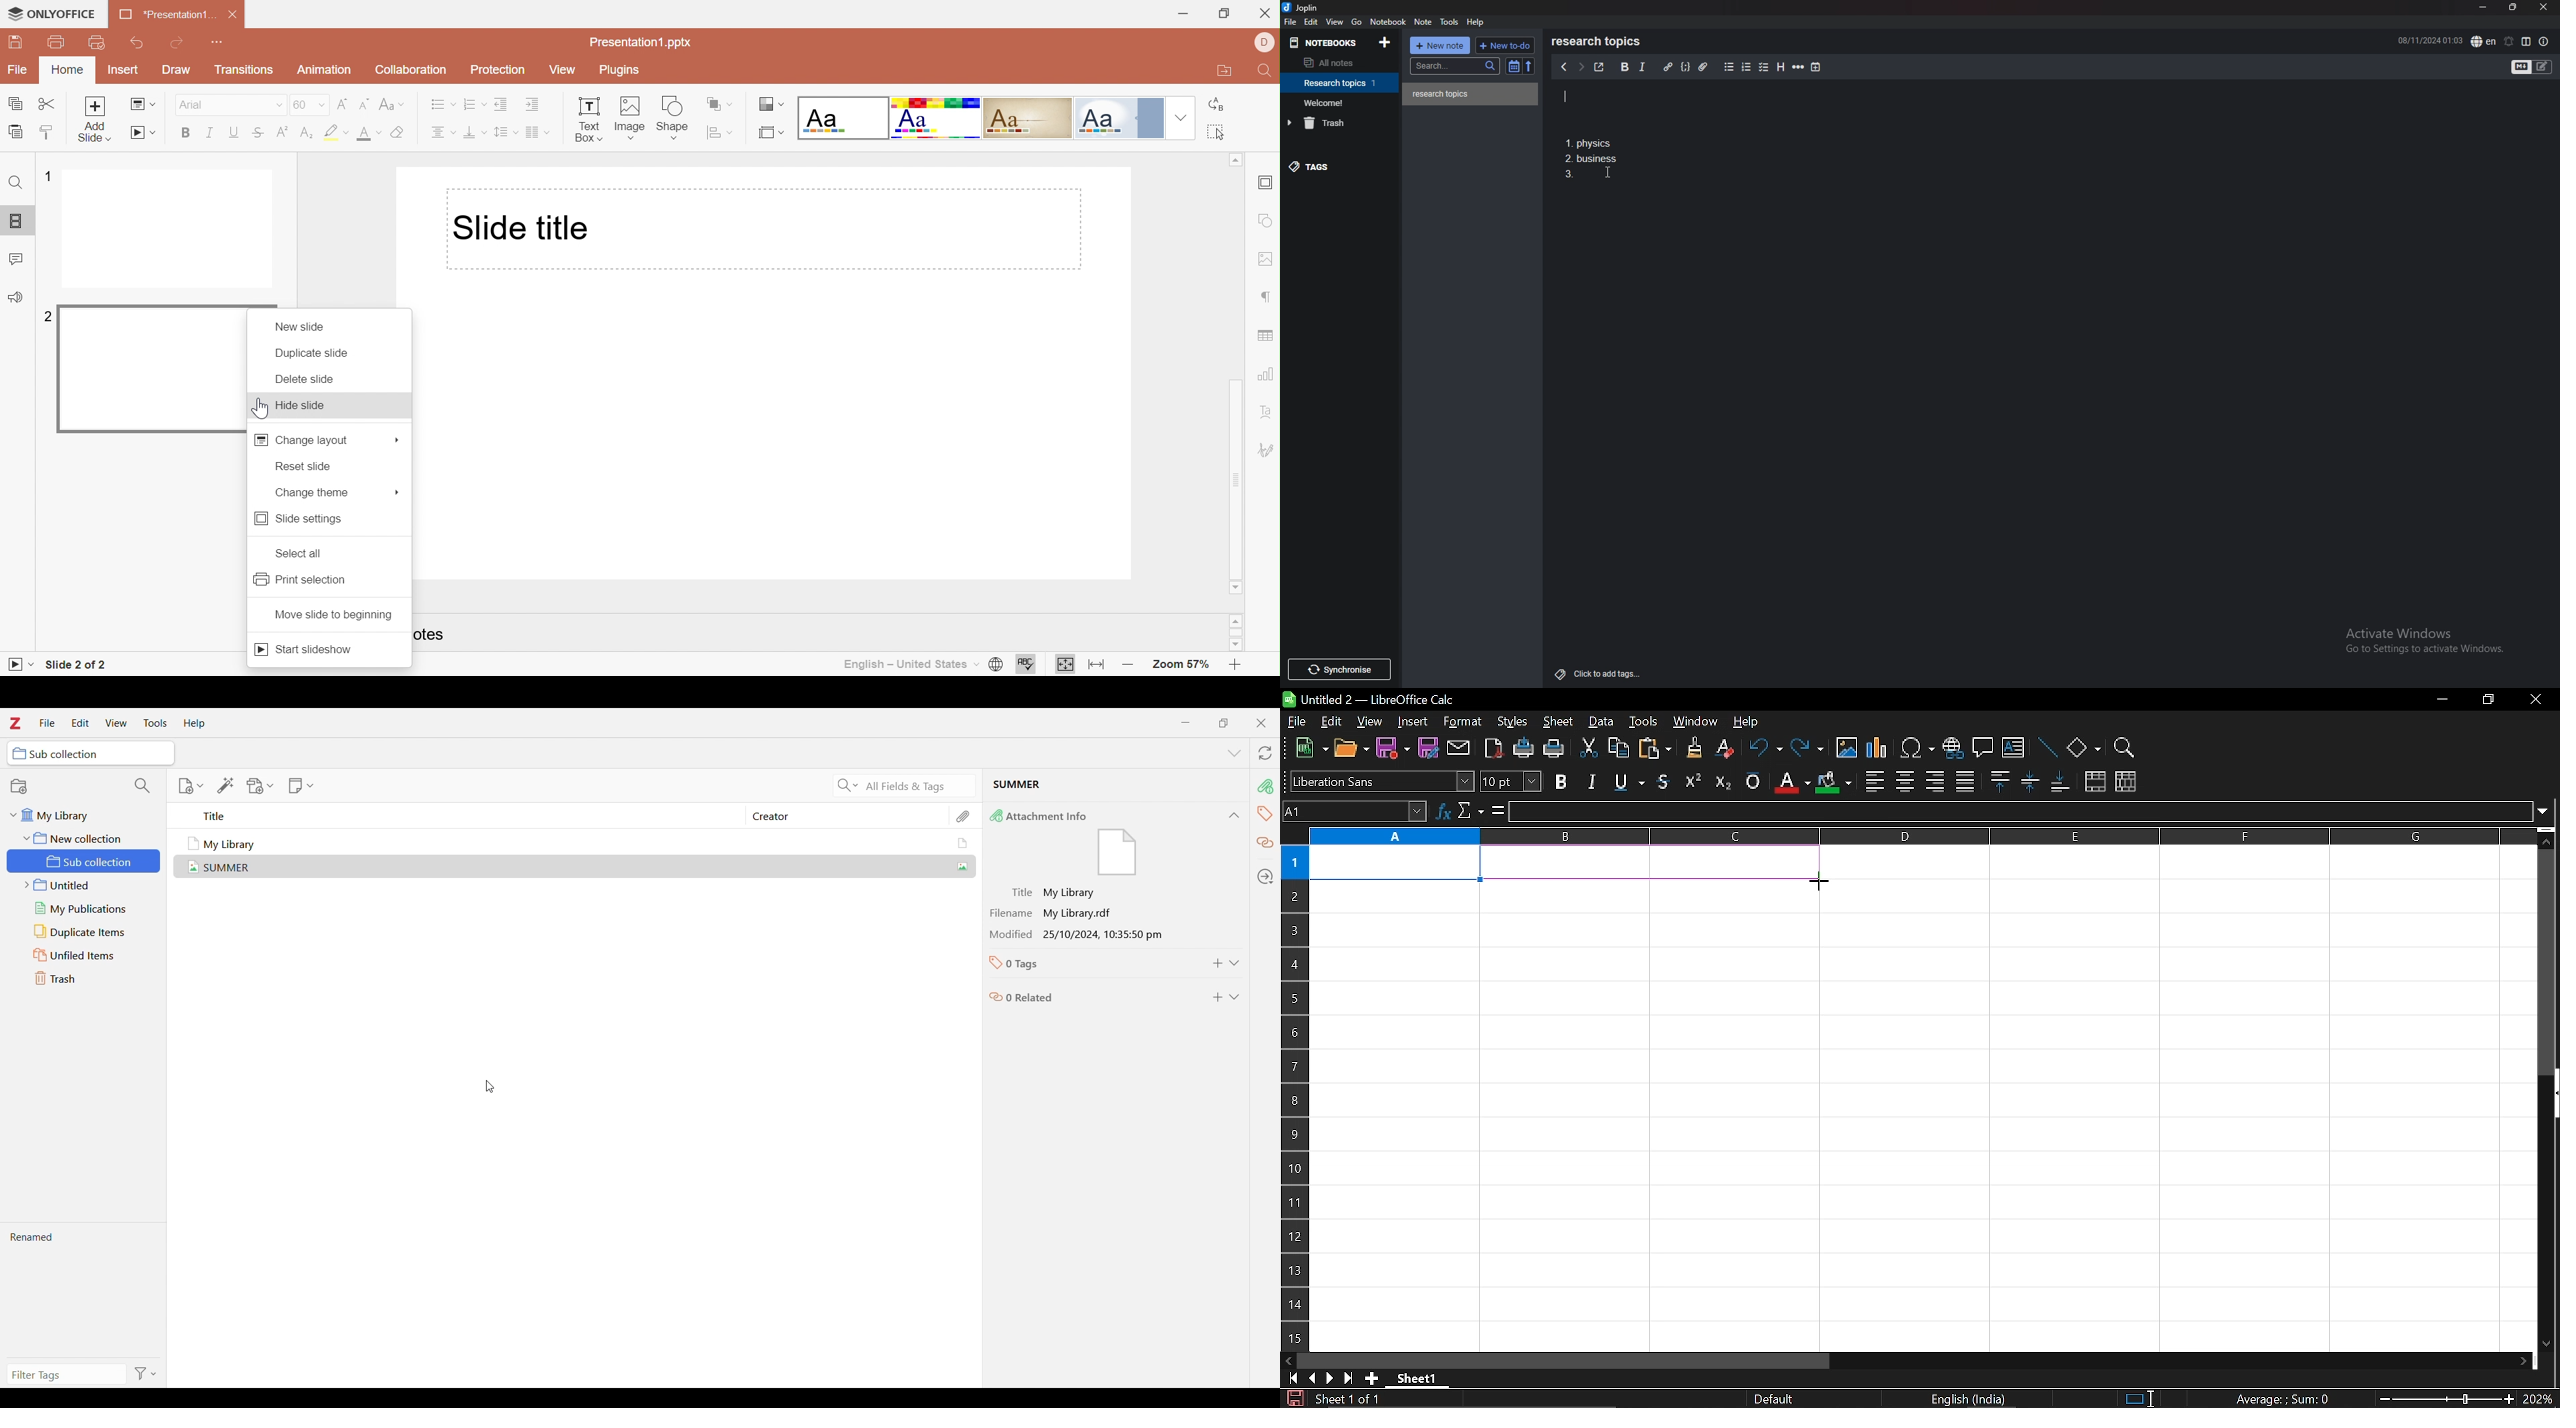  Describe the element at coordinates (673, 117) in the screenshot. I see `Shape` at that location.